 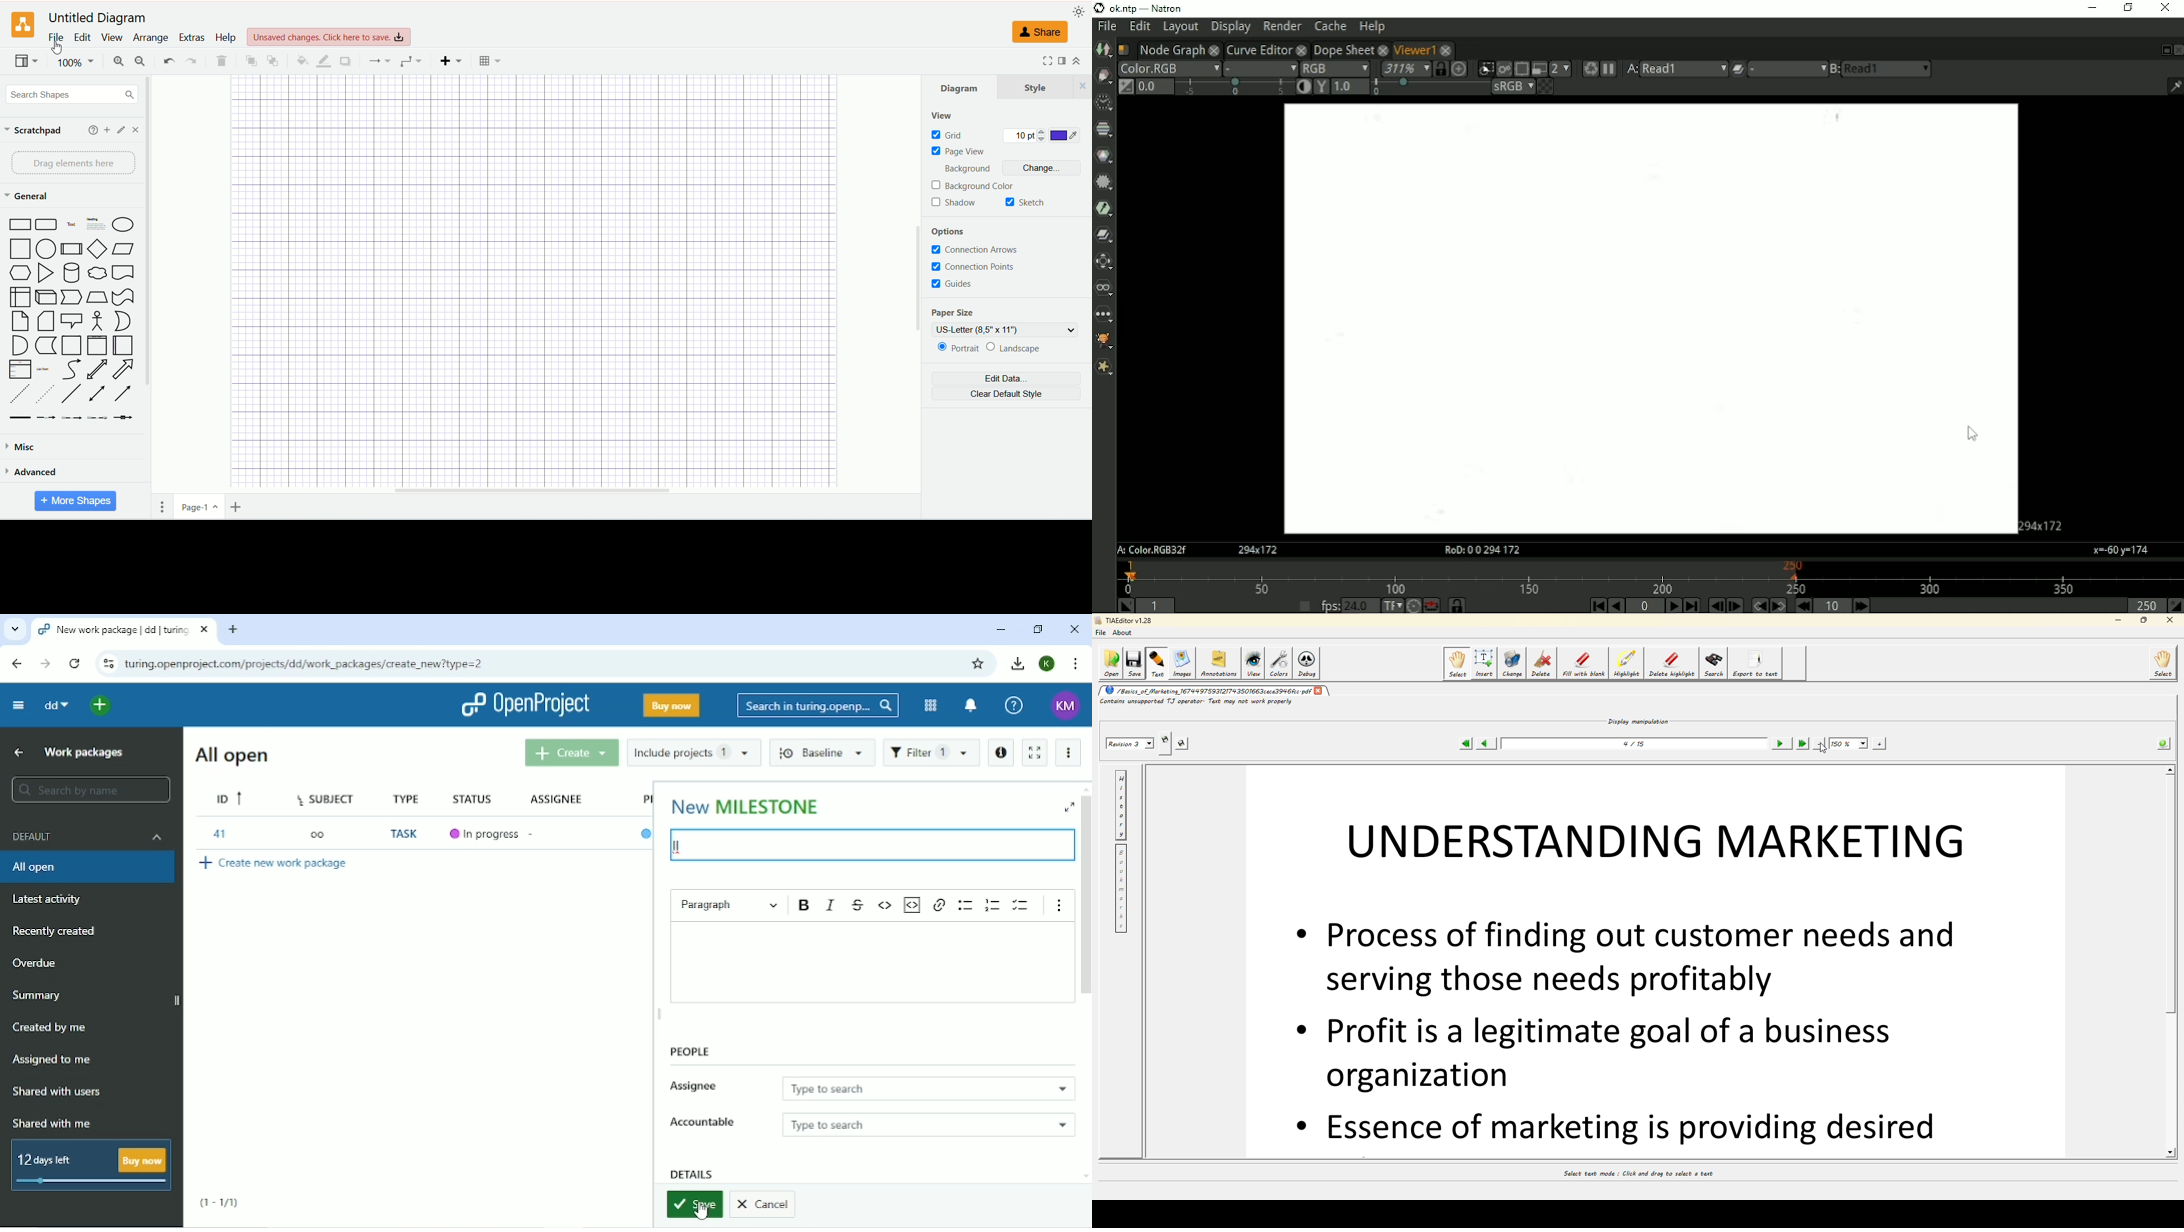 What do you see at coordinates (49, 1123) in the screenshot?
I see `Shared with me` at bounding box center [49, 1123].